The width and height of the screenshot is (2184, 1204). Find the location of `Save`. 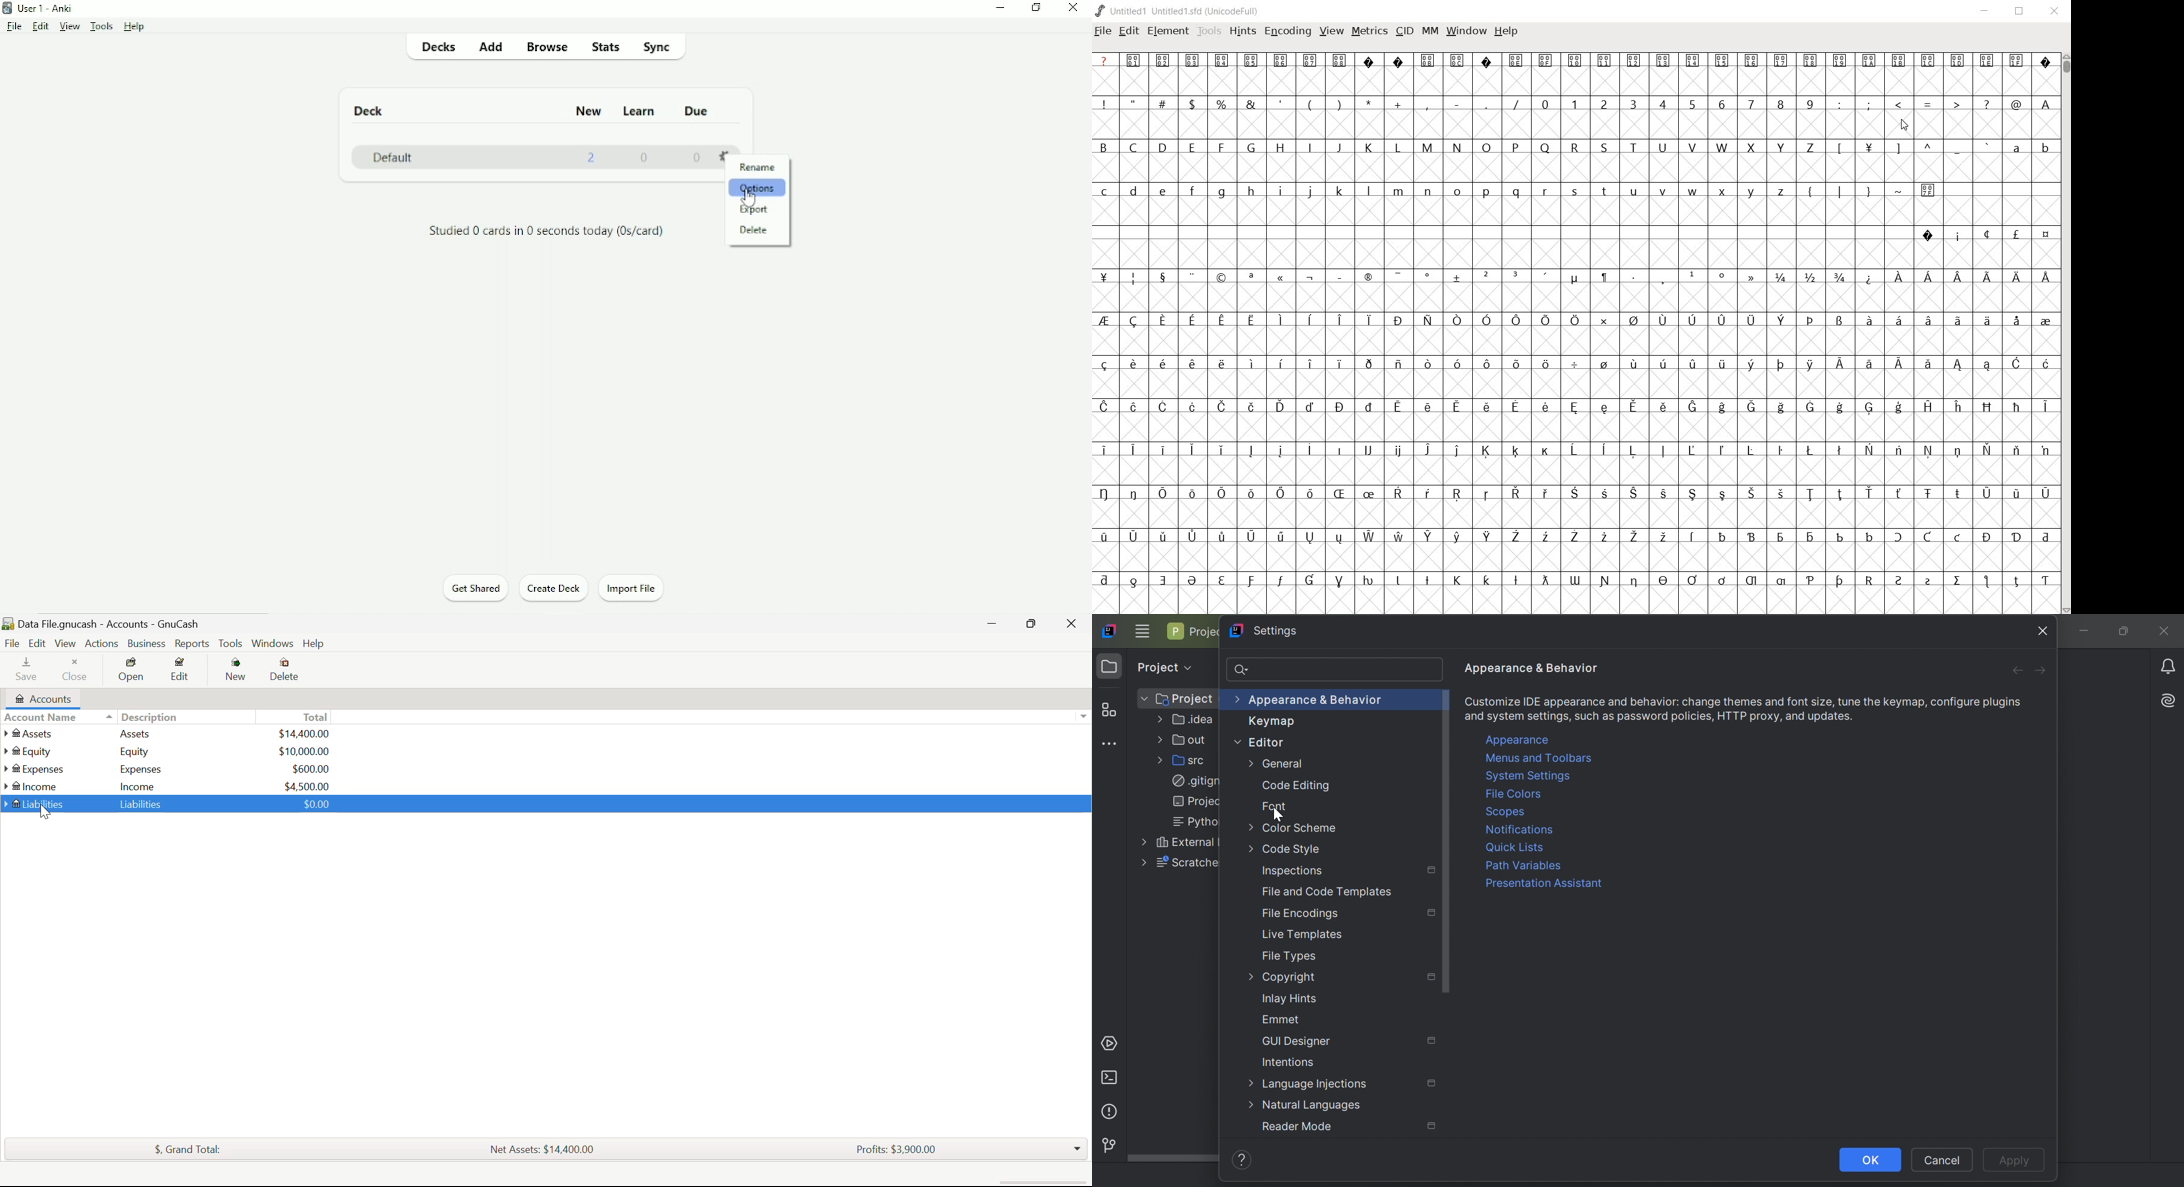

Save is located at coordinates (22, 671).